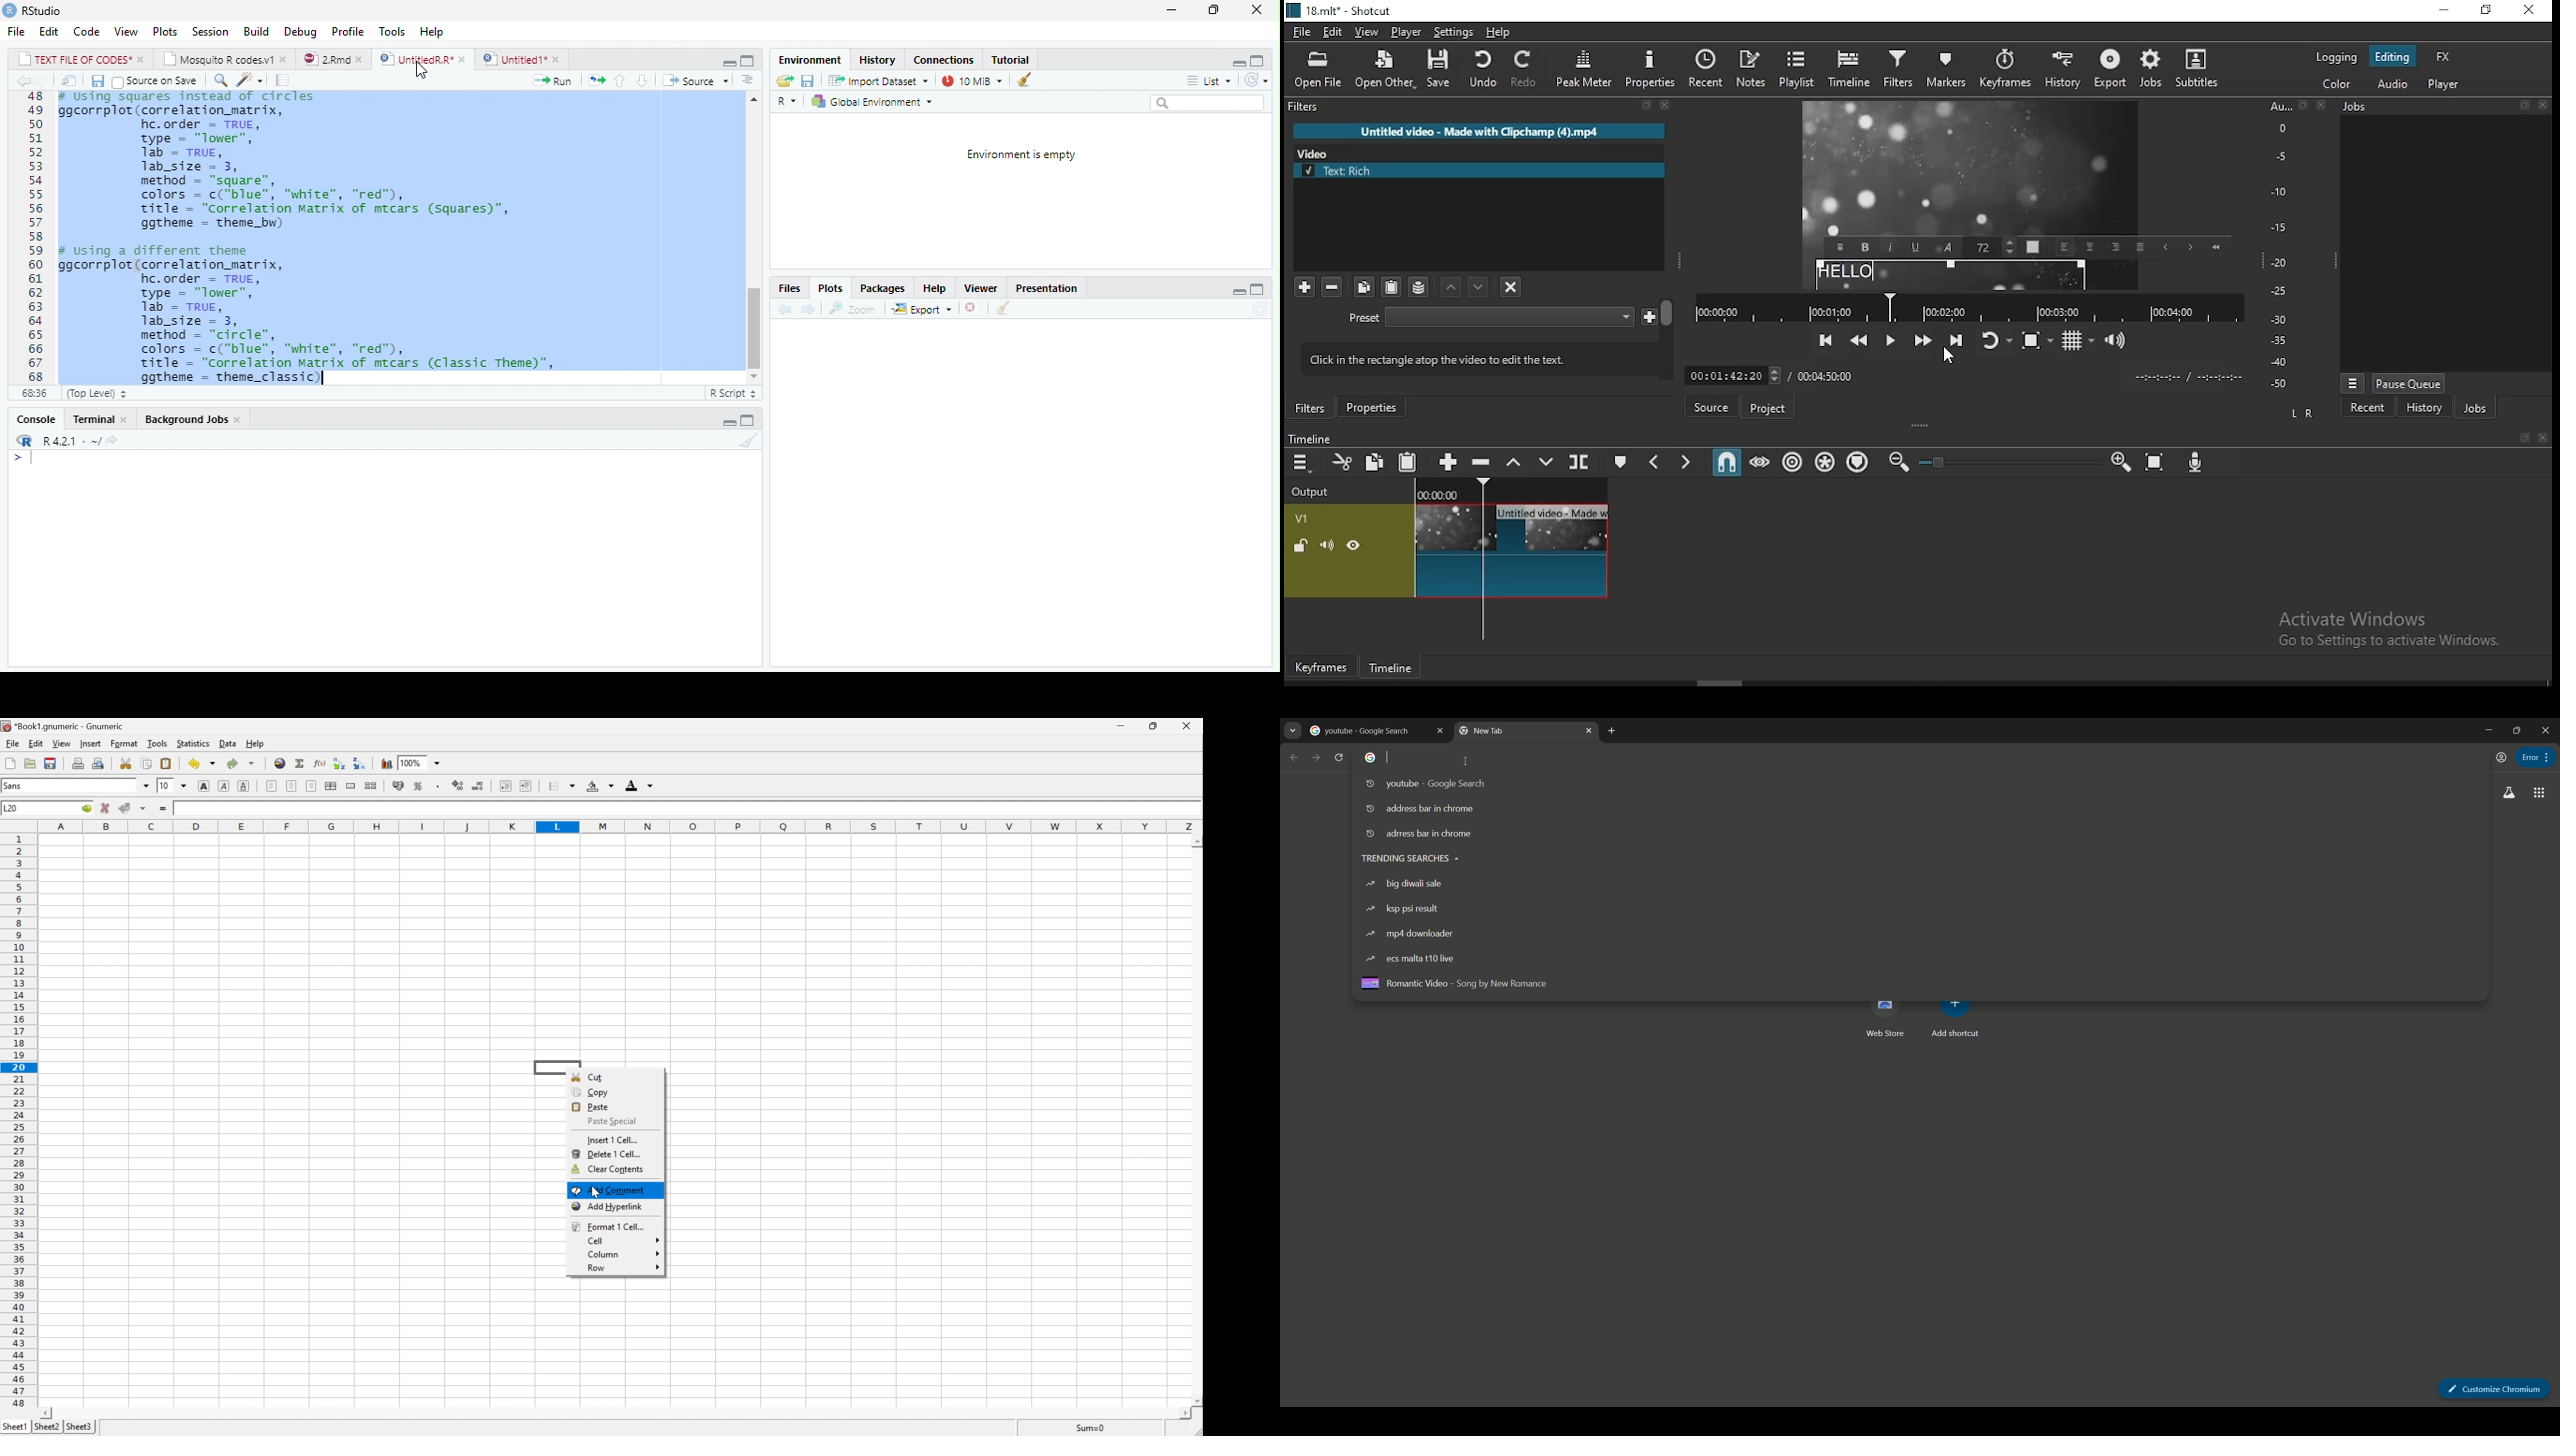 The image size is (2576, 1456). Describe the element at coordinates (505, 786) in the screenshot. I see `Decrease indent, and align the contents to the left` at that location.